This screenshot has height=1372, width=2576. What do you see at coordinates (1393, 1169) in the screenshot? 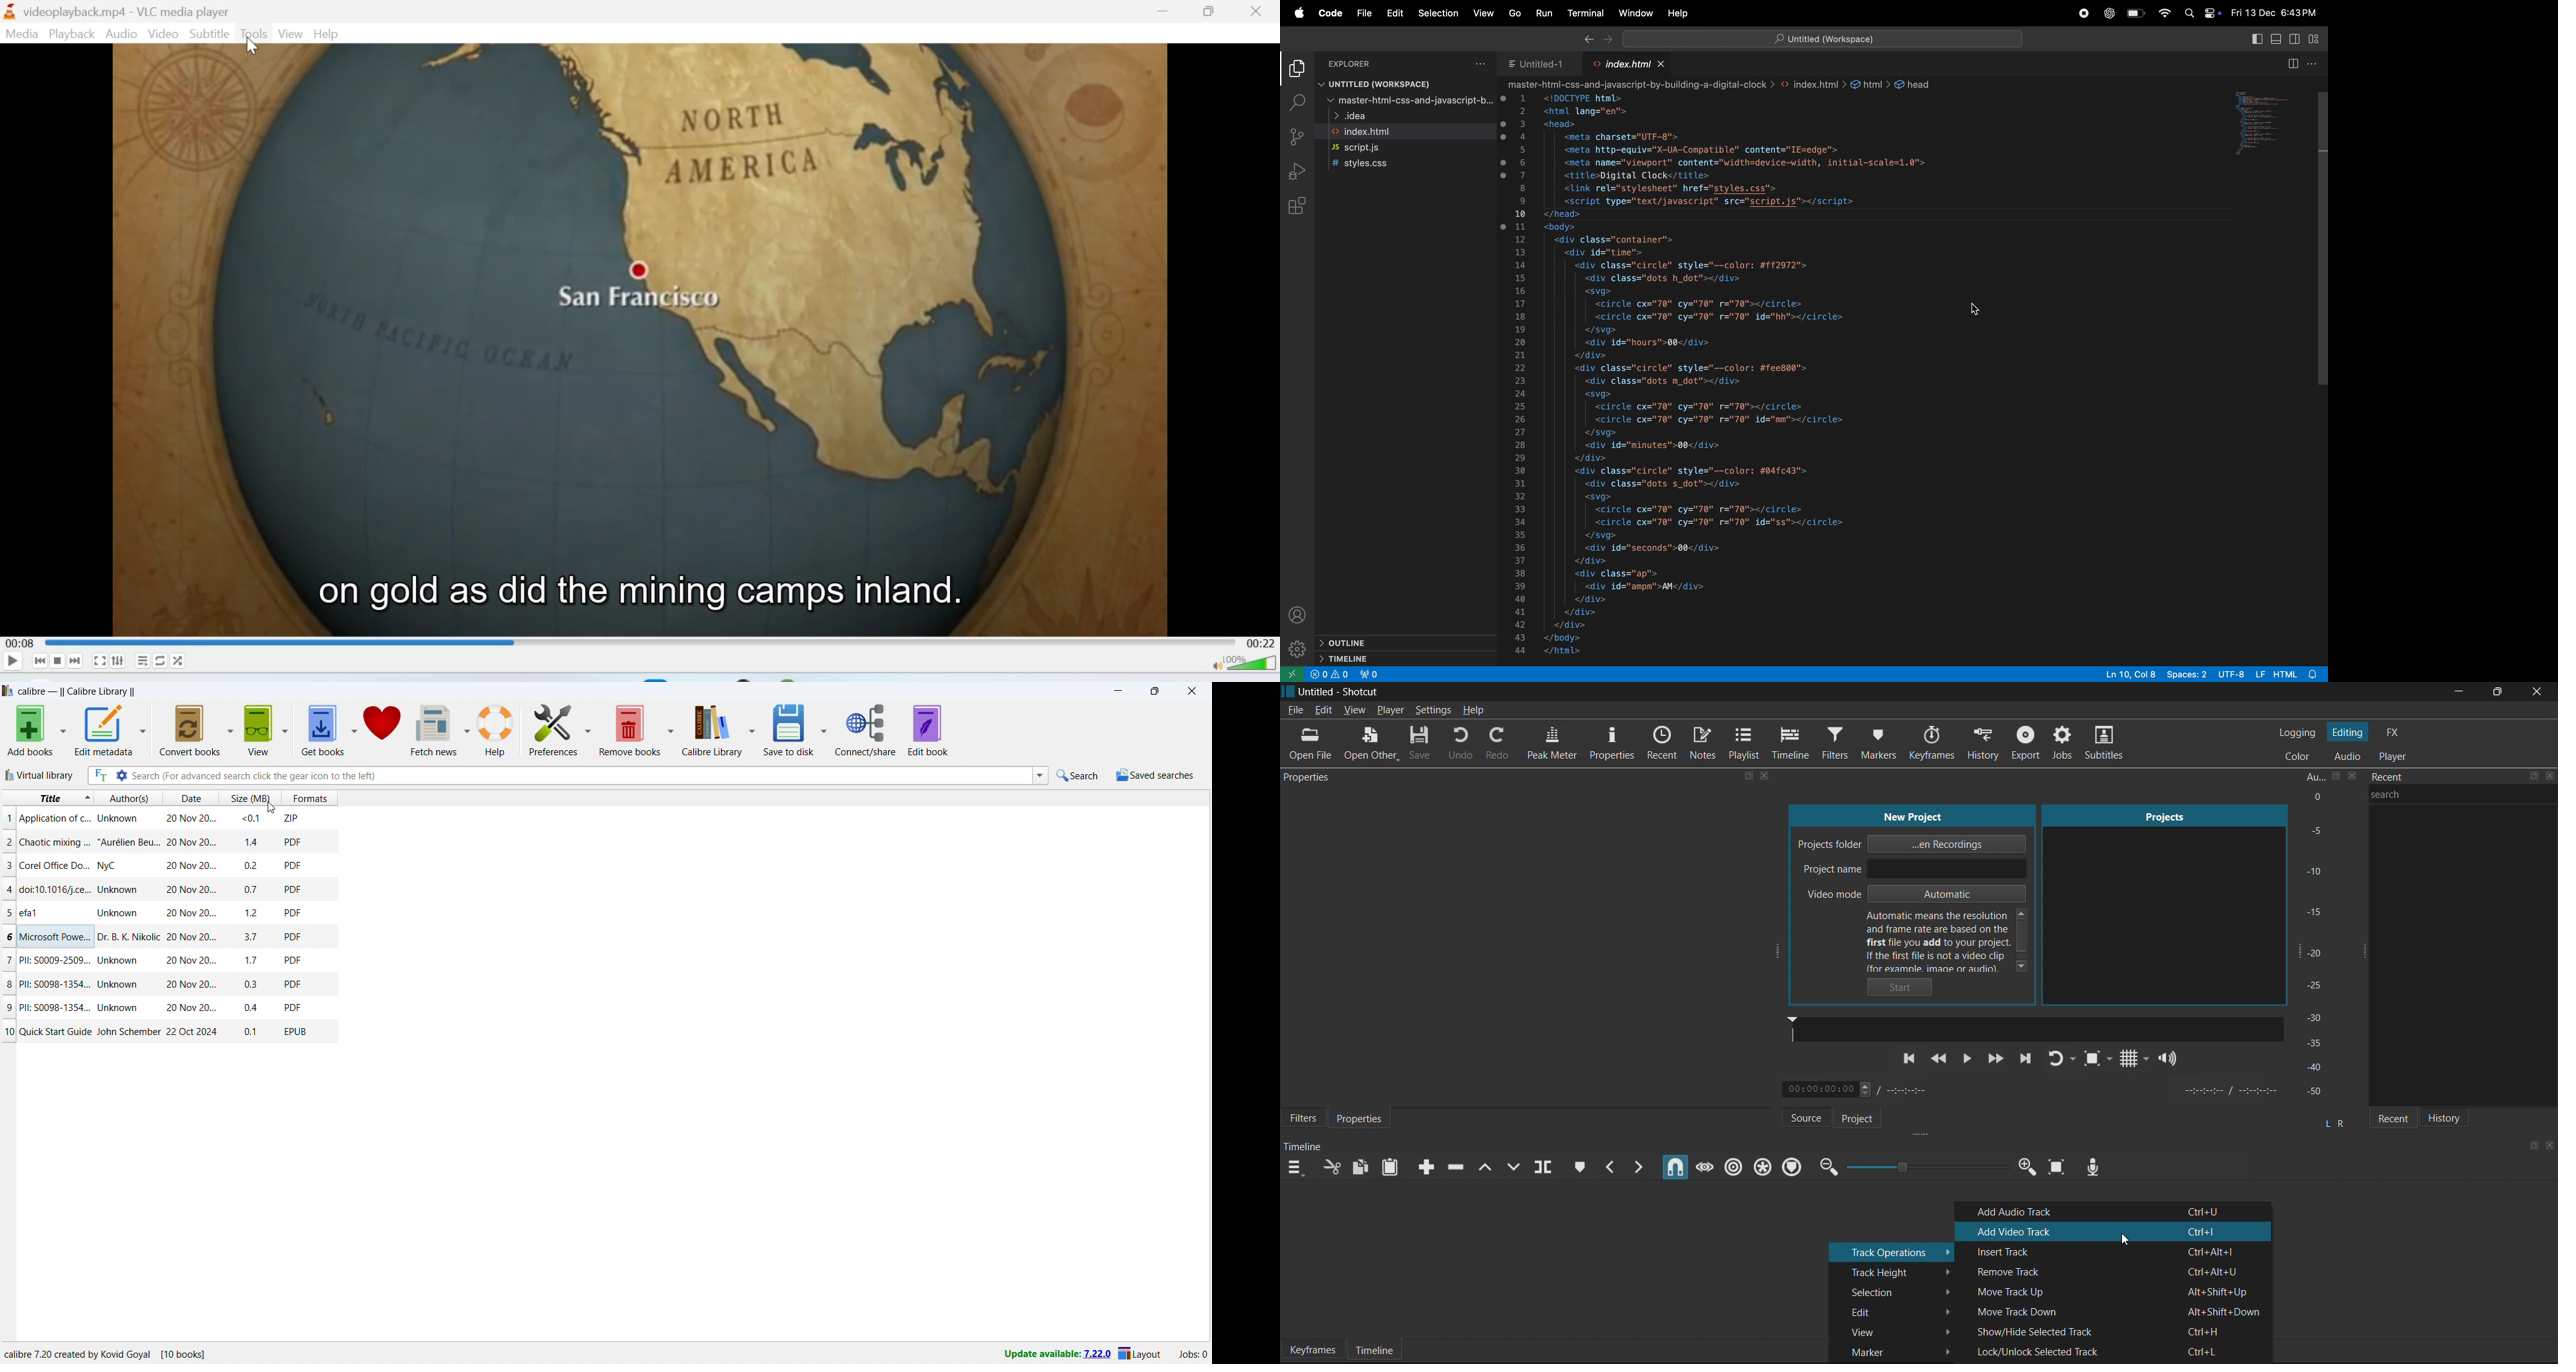
I see `Paste` at bounding box center [1393, 1169].